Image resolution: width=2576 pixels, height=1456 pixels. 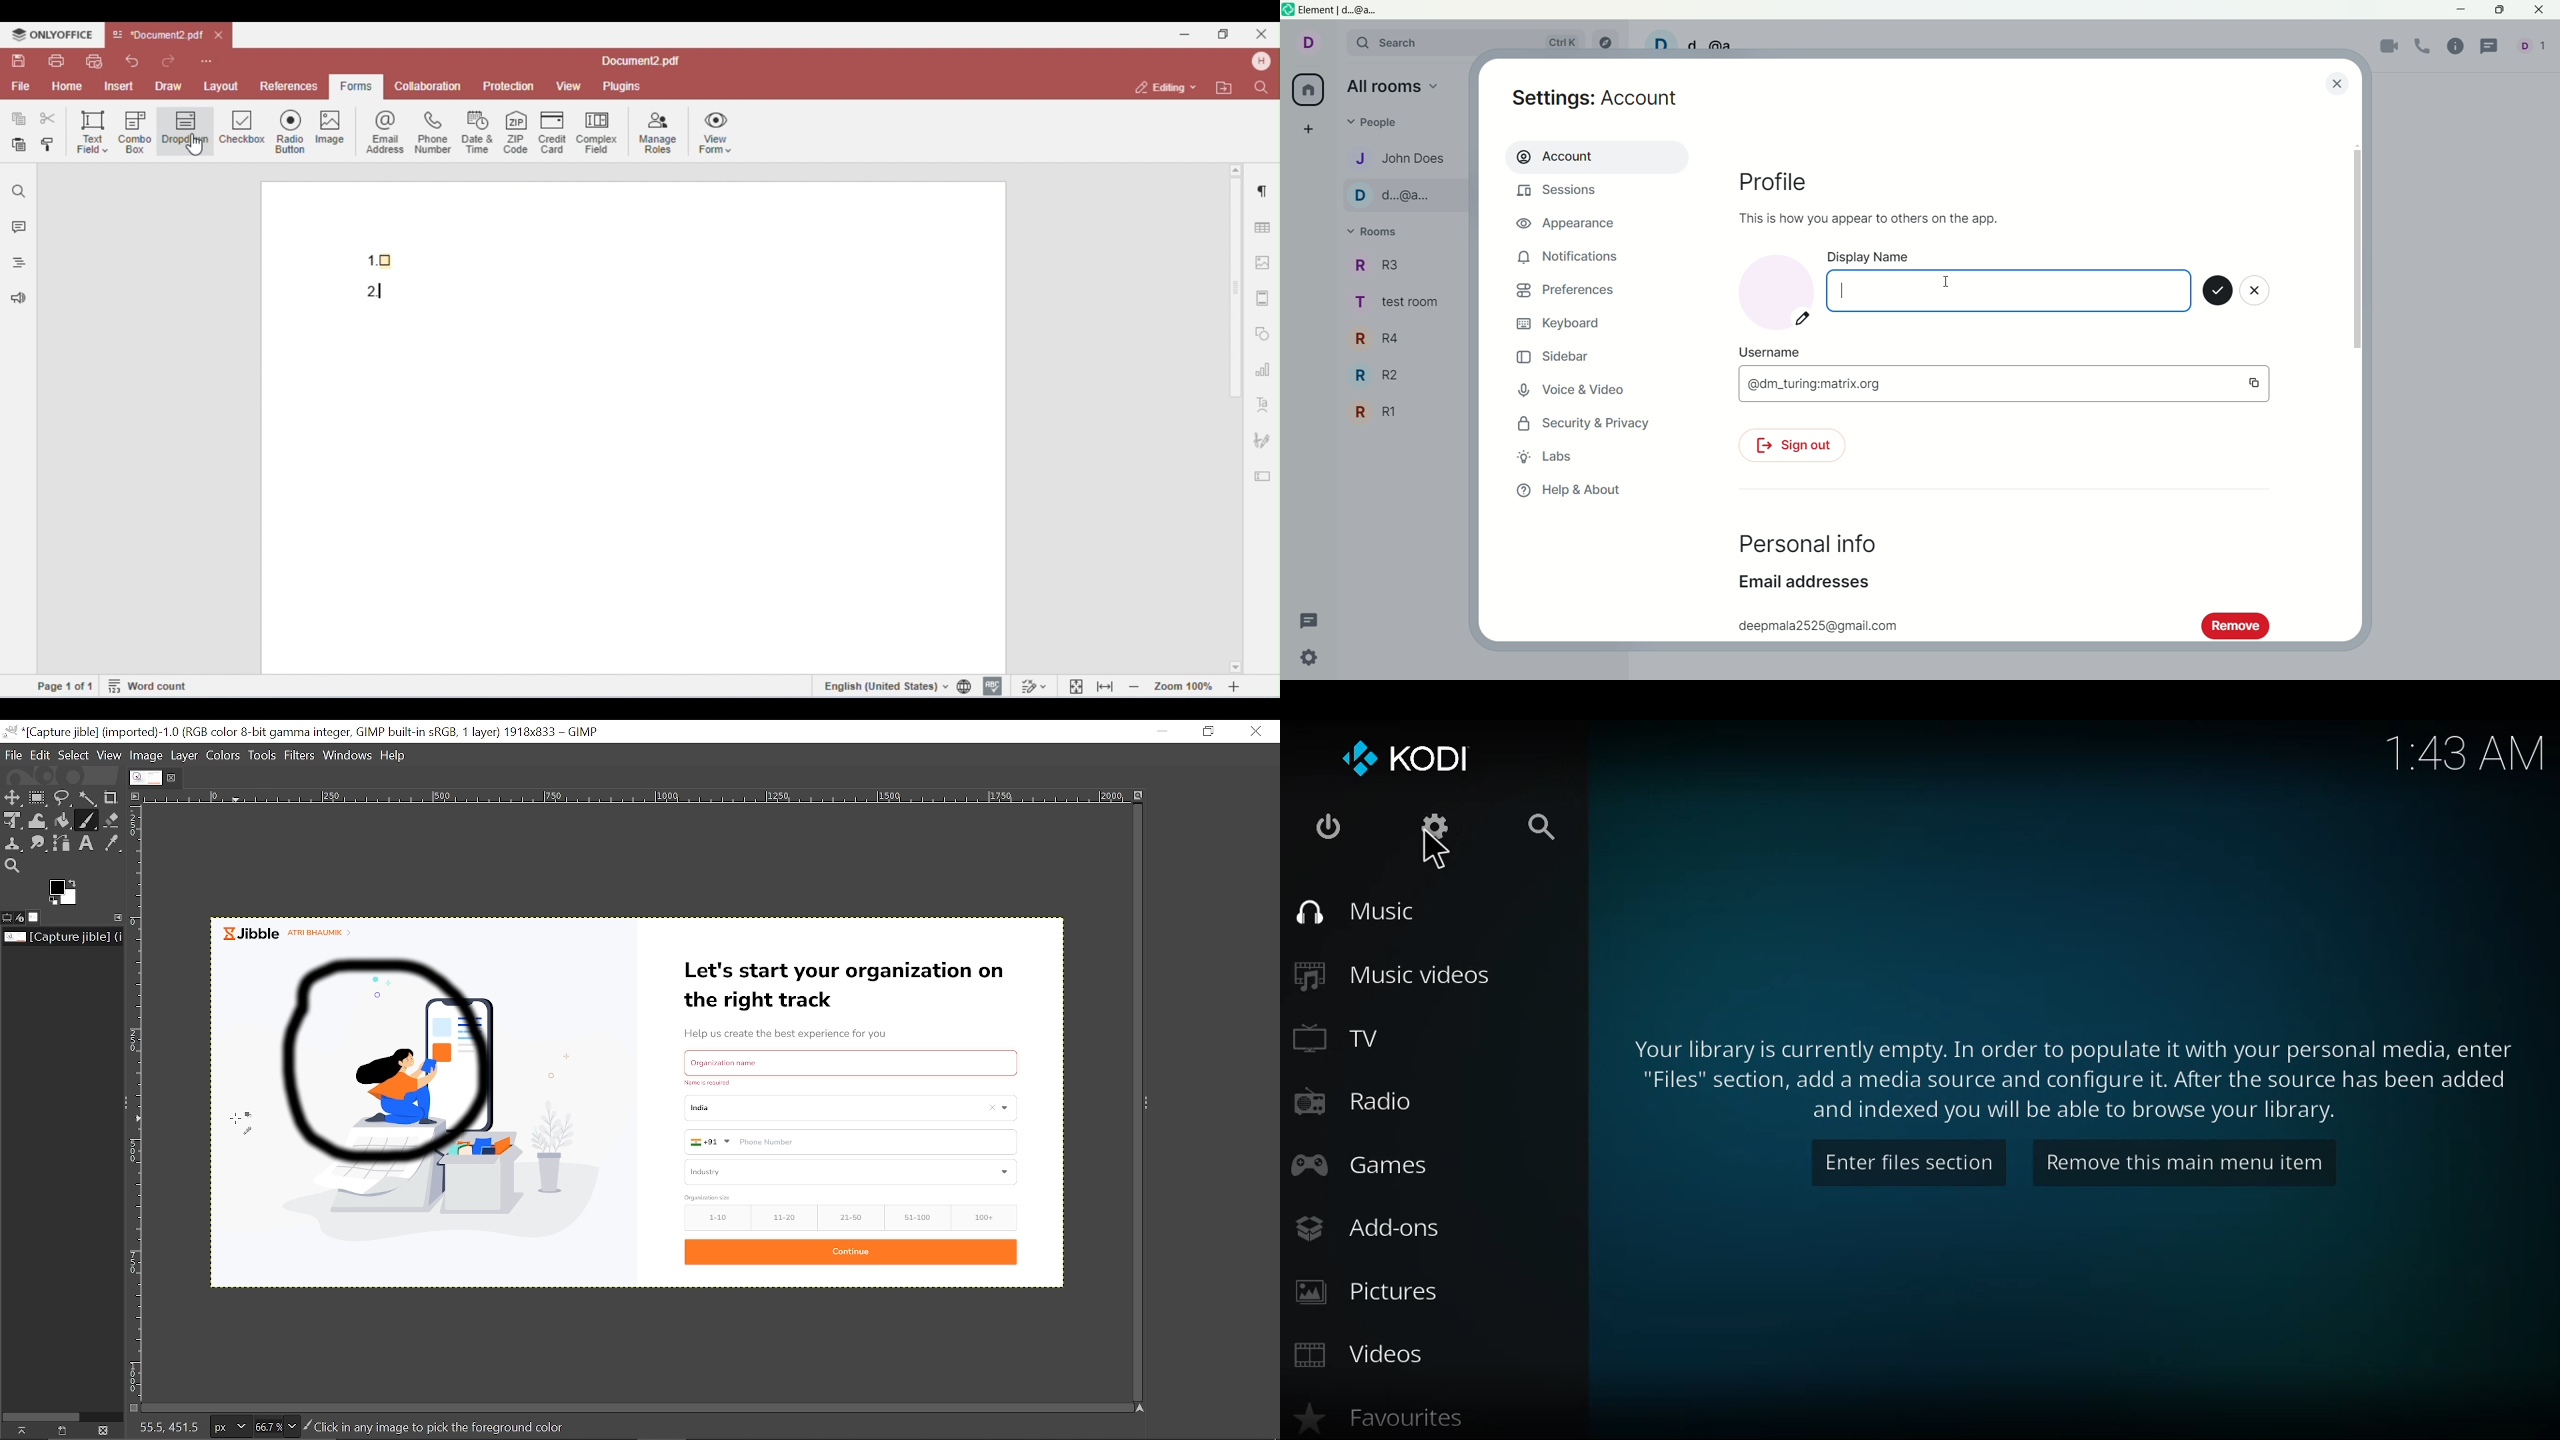 I want to click on Free select ttol, so click(x=64, y=799).